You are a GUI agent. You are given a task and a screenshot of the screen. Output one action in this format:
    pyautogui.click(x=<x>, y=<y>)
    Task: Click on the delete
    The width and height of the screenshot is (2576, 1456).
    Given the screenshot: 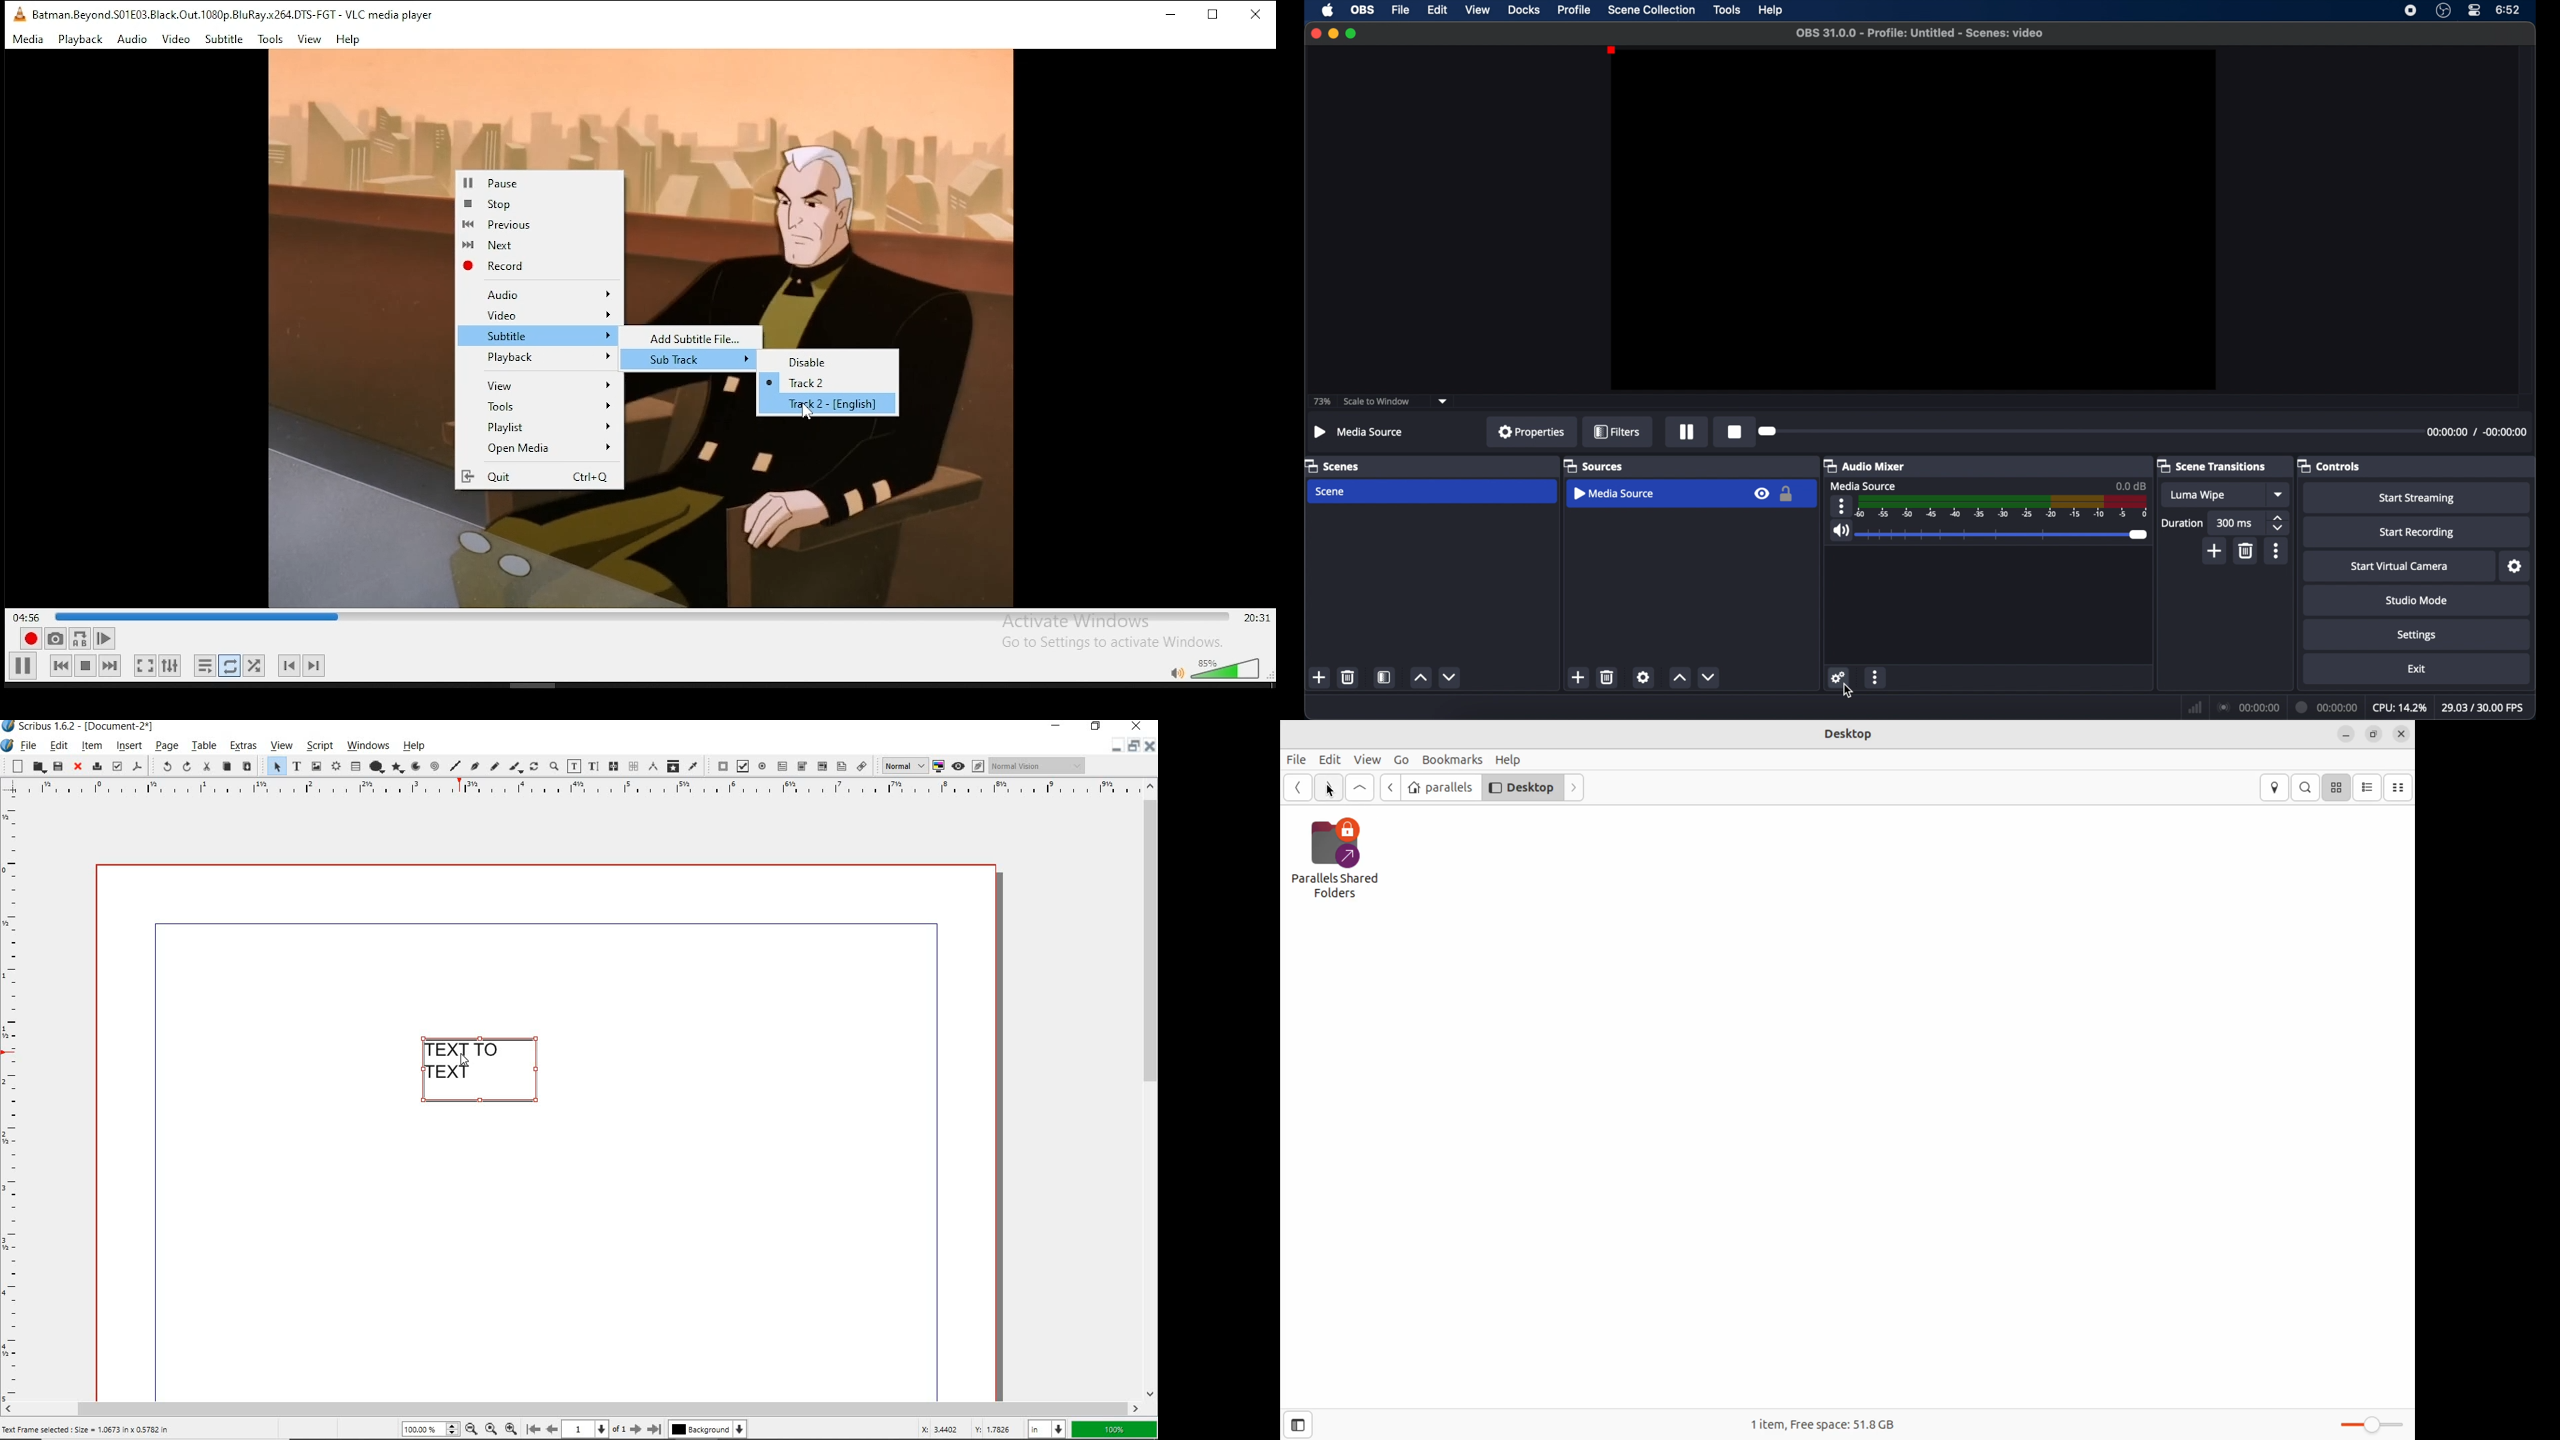 What is the action you would take?
    pyautogui.click(x=1607, y=677)
    